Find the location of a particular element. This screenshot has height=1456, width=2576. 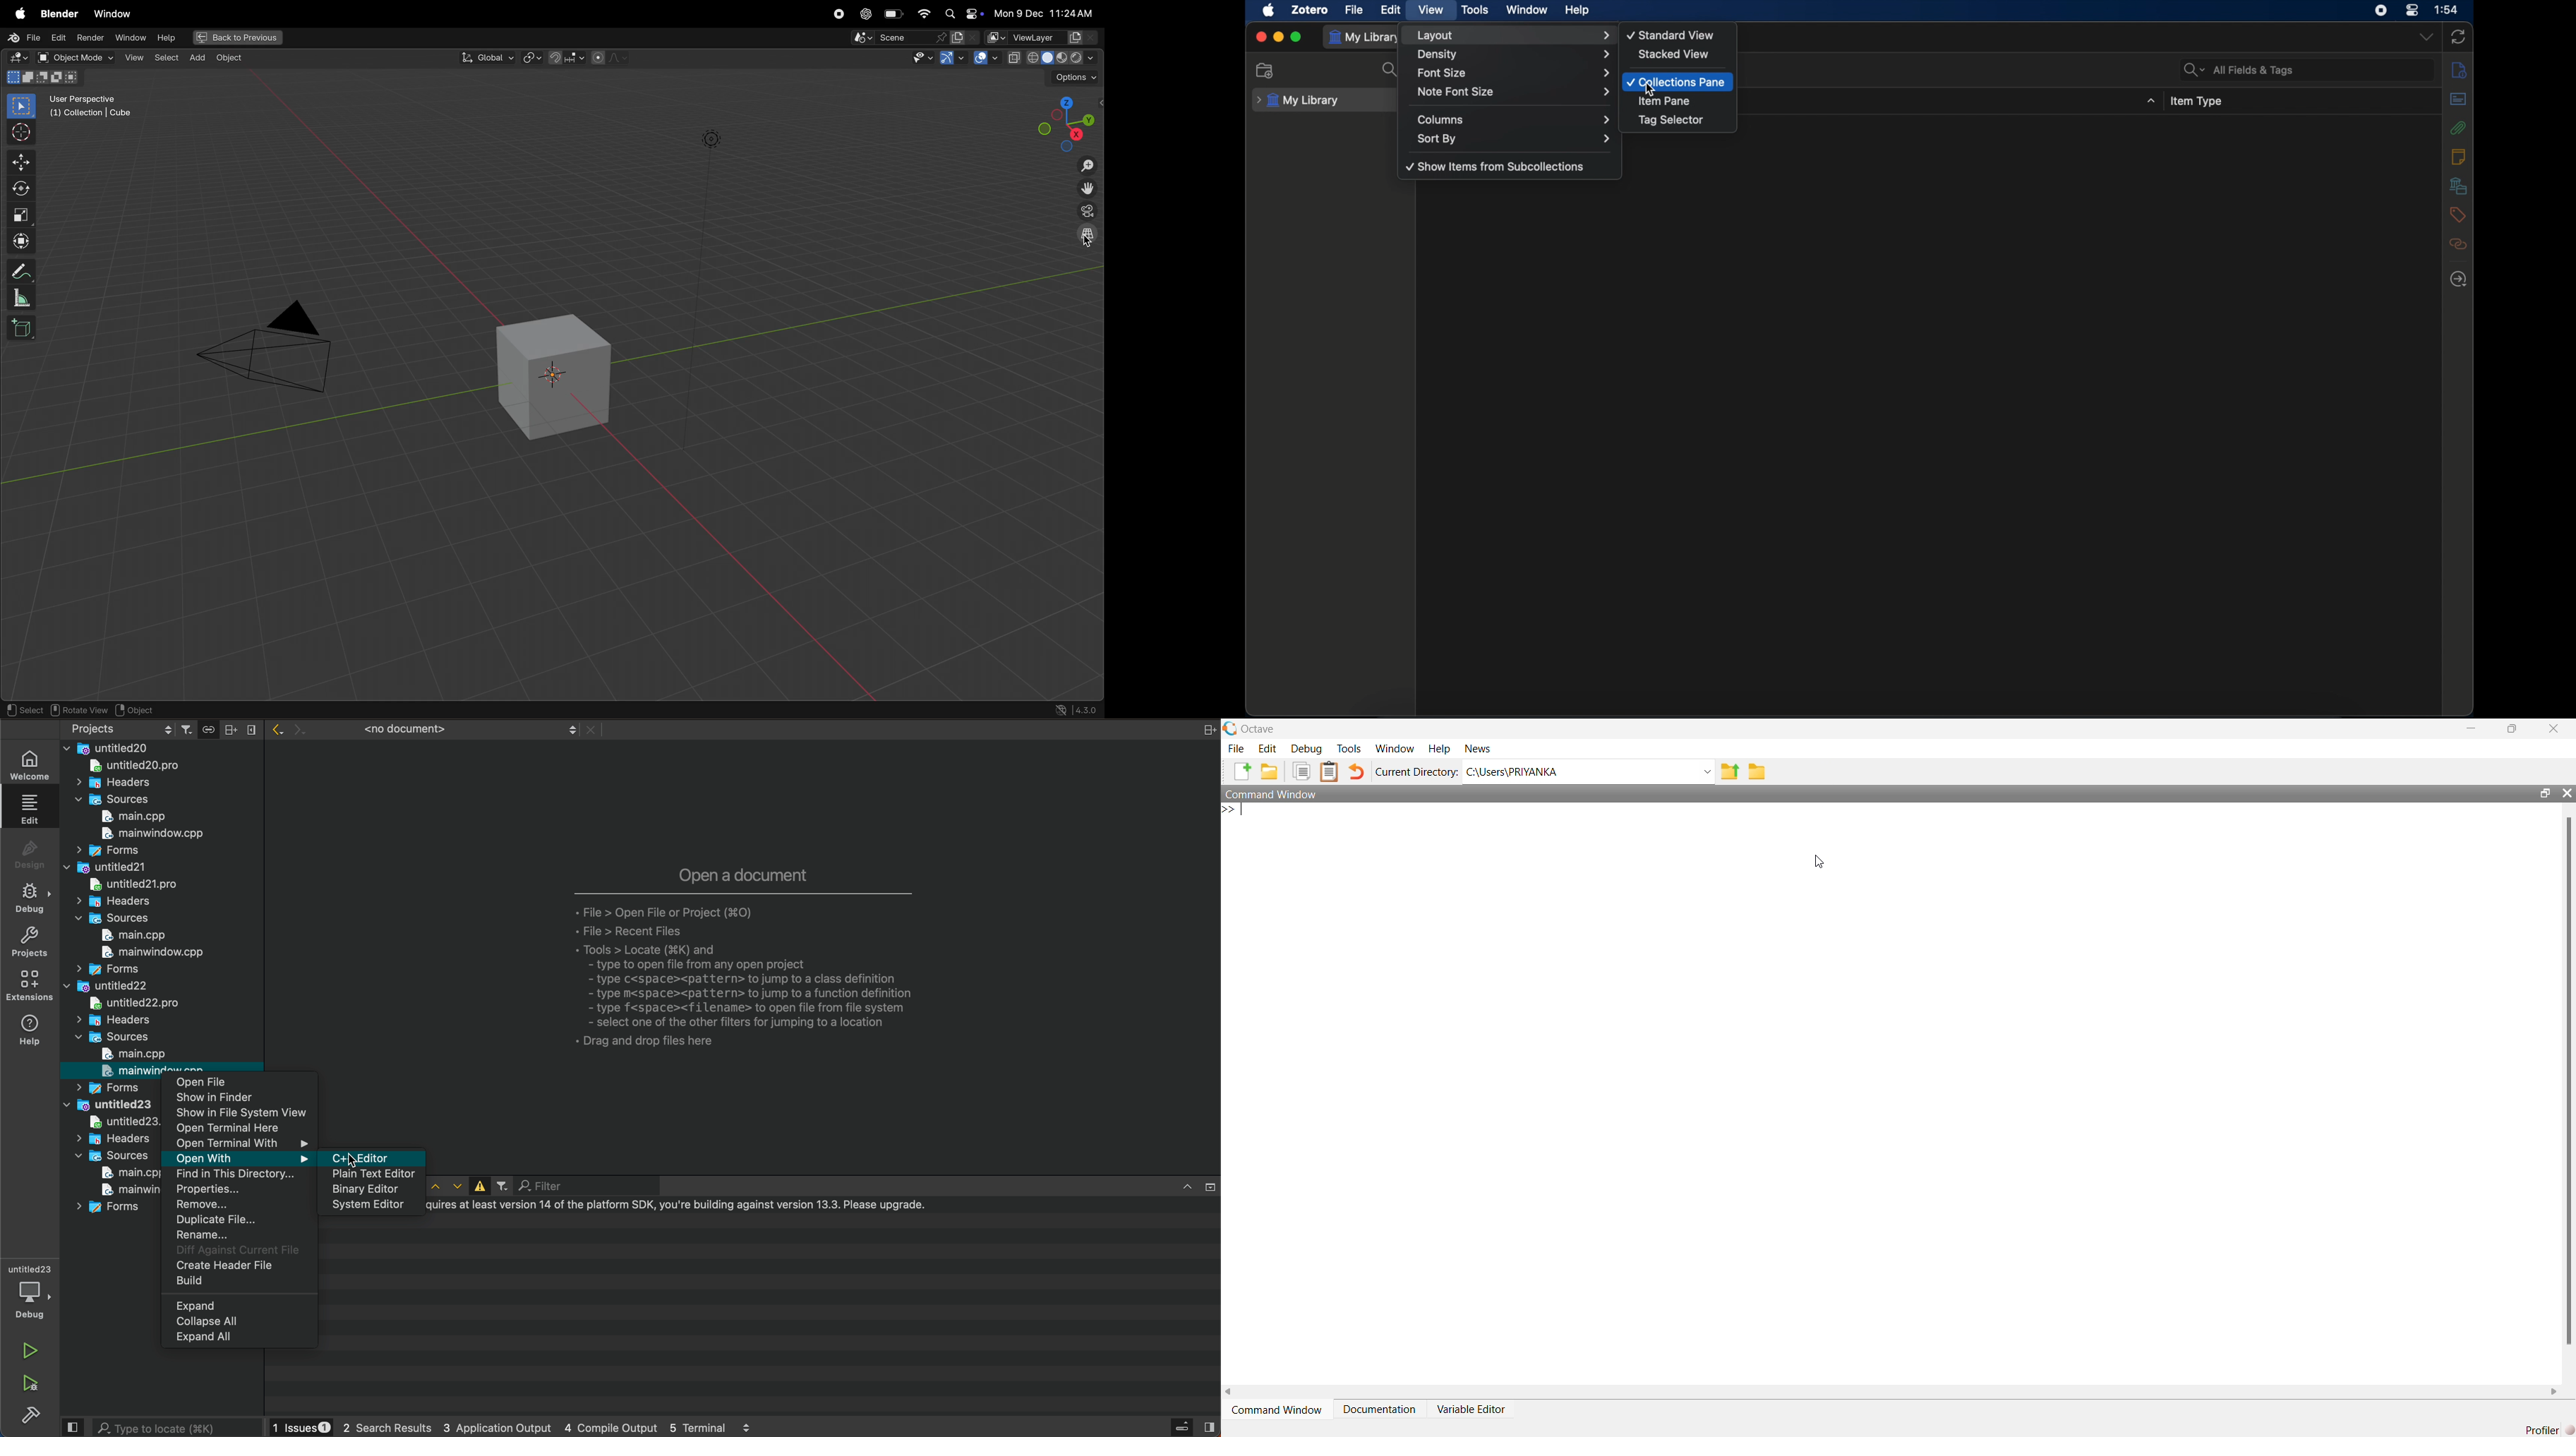

add cube is located at coordinates (20, 329).